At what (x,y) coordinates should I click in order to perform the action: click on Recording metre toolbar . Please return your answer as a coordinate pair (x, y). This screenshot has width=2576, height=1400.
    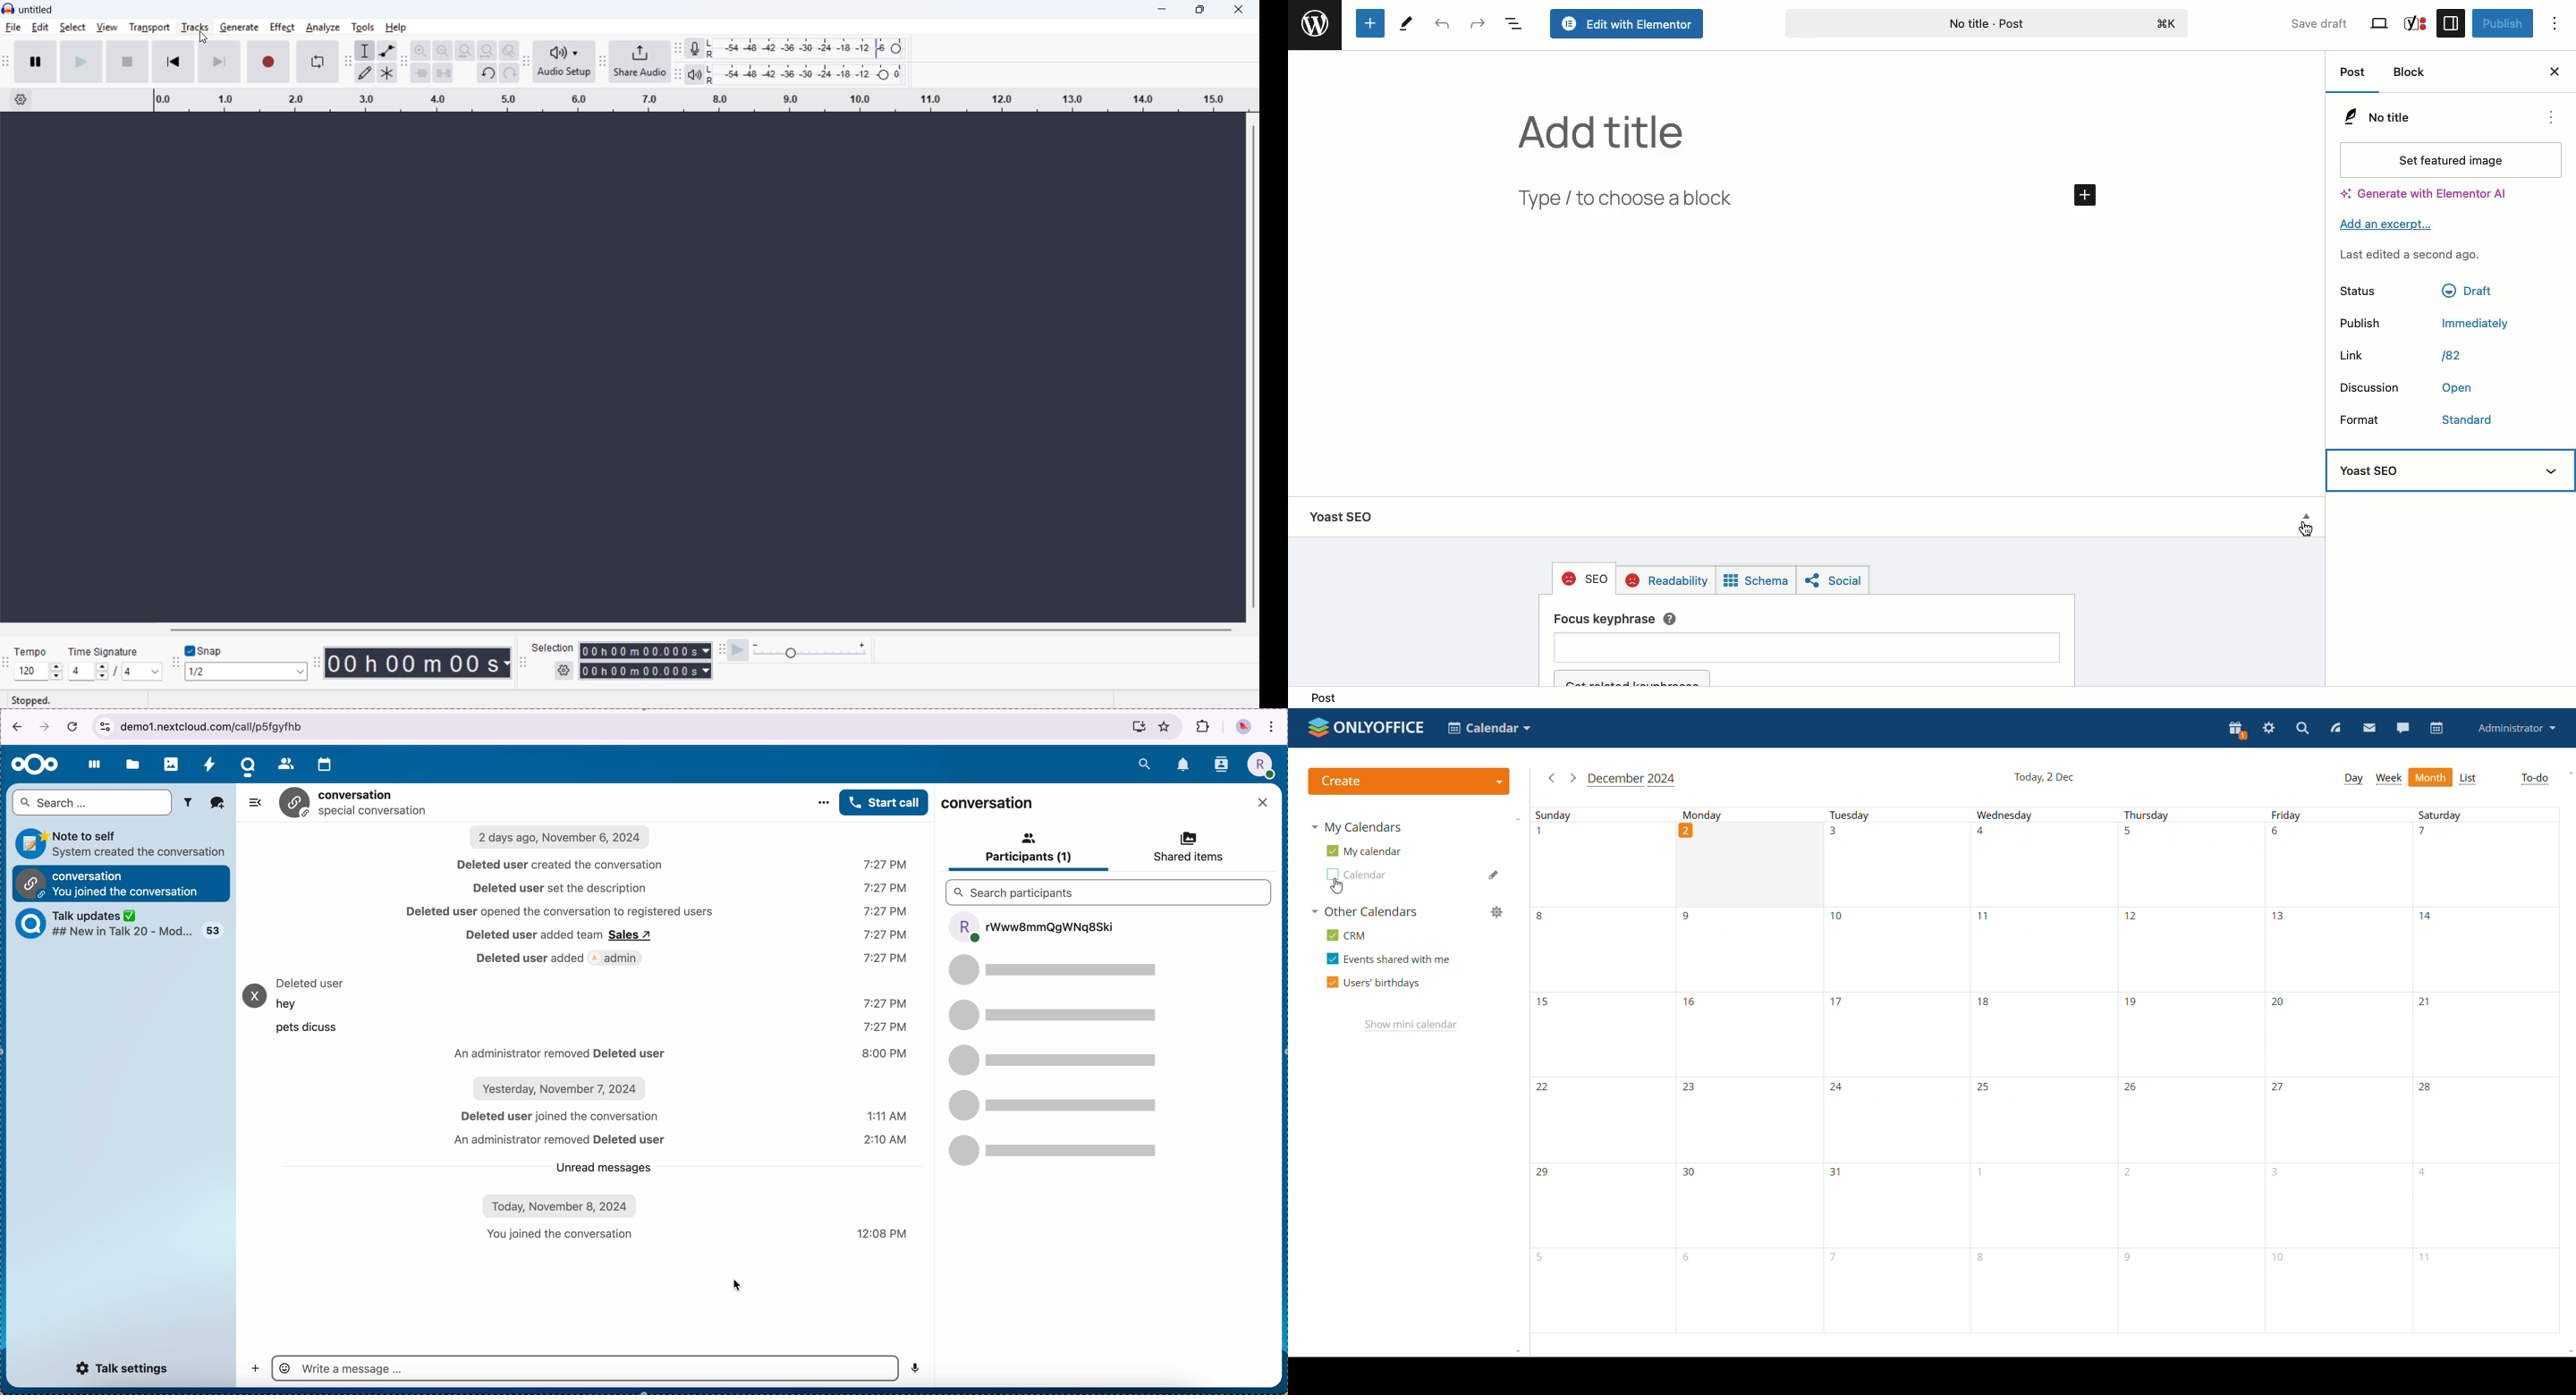
    Looking at the image, I should click on (678, 49).